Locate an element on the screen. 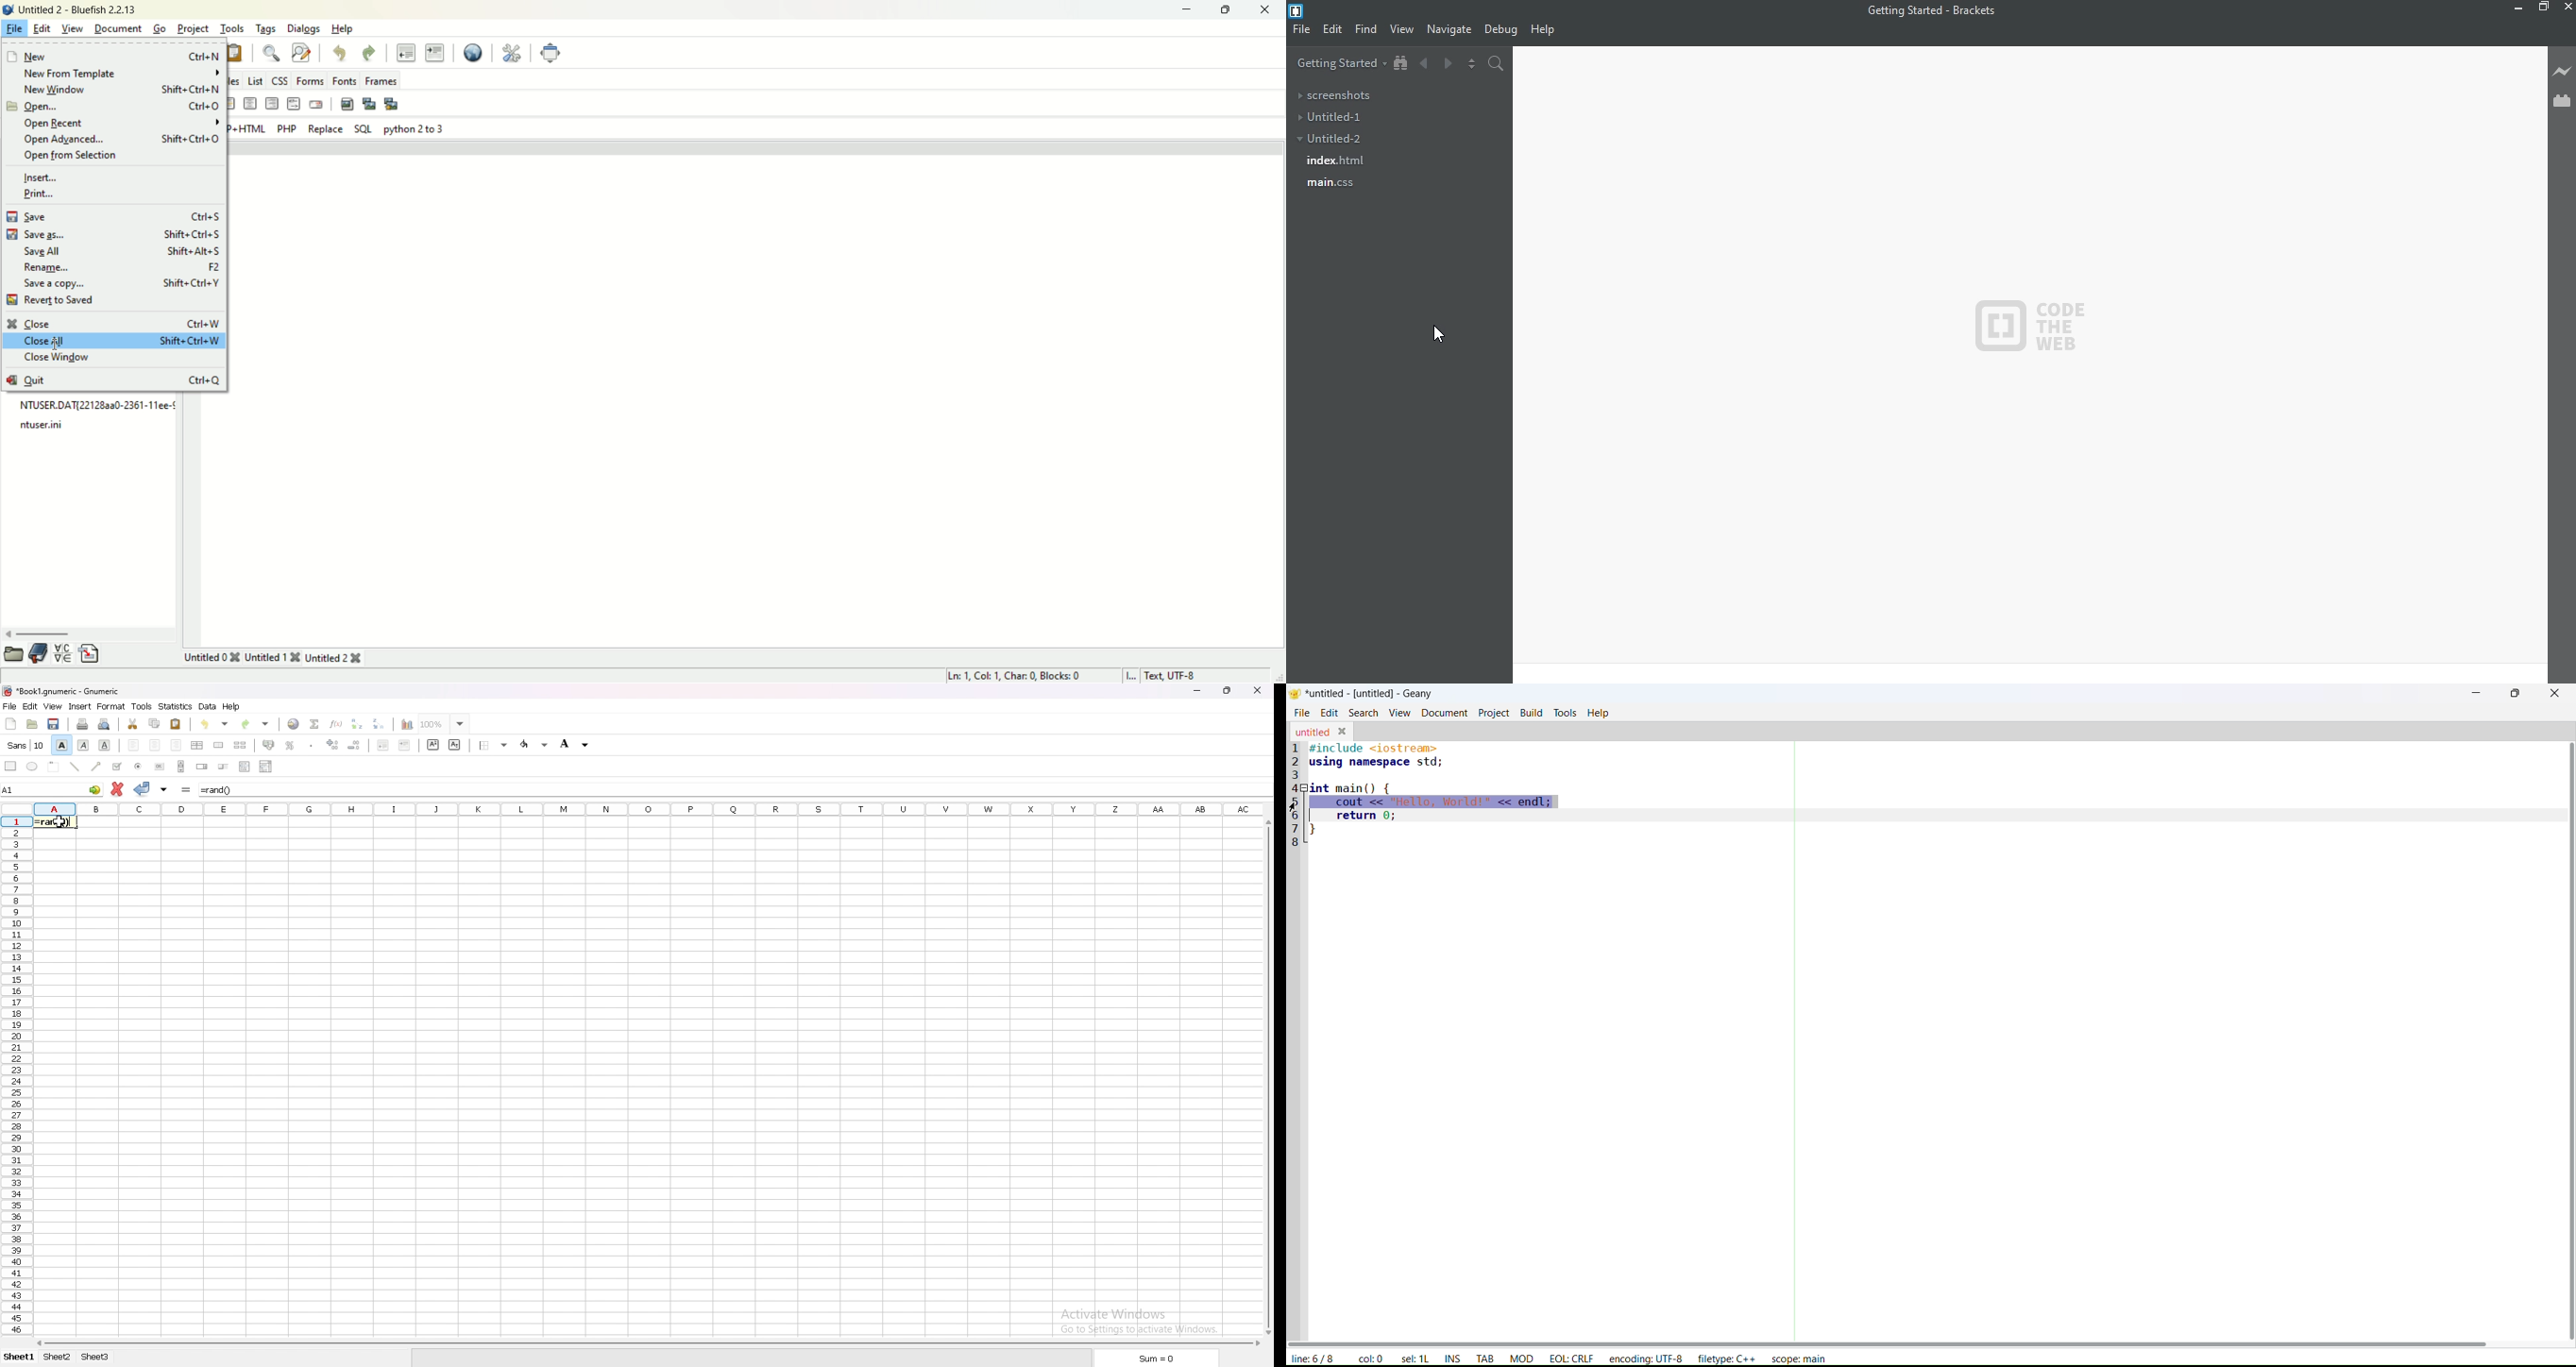 The image size is (2576, 1372). formula is located at coordinates (217, 790).